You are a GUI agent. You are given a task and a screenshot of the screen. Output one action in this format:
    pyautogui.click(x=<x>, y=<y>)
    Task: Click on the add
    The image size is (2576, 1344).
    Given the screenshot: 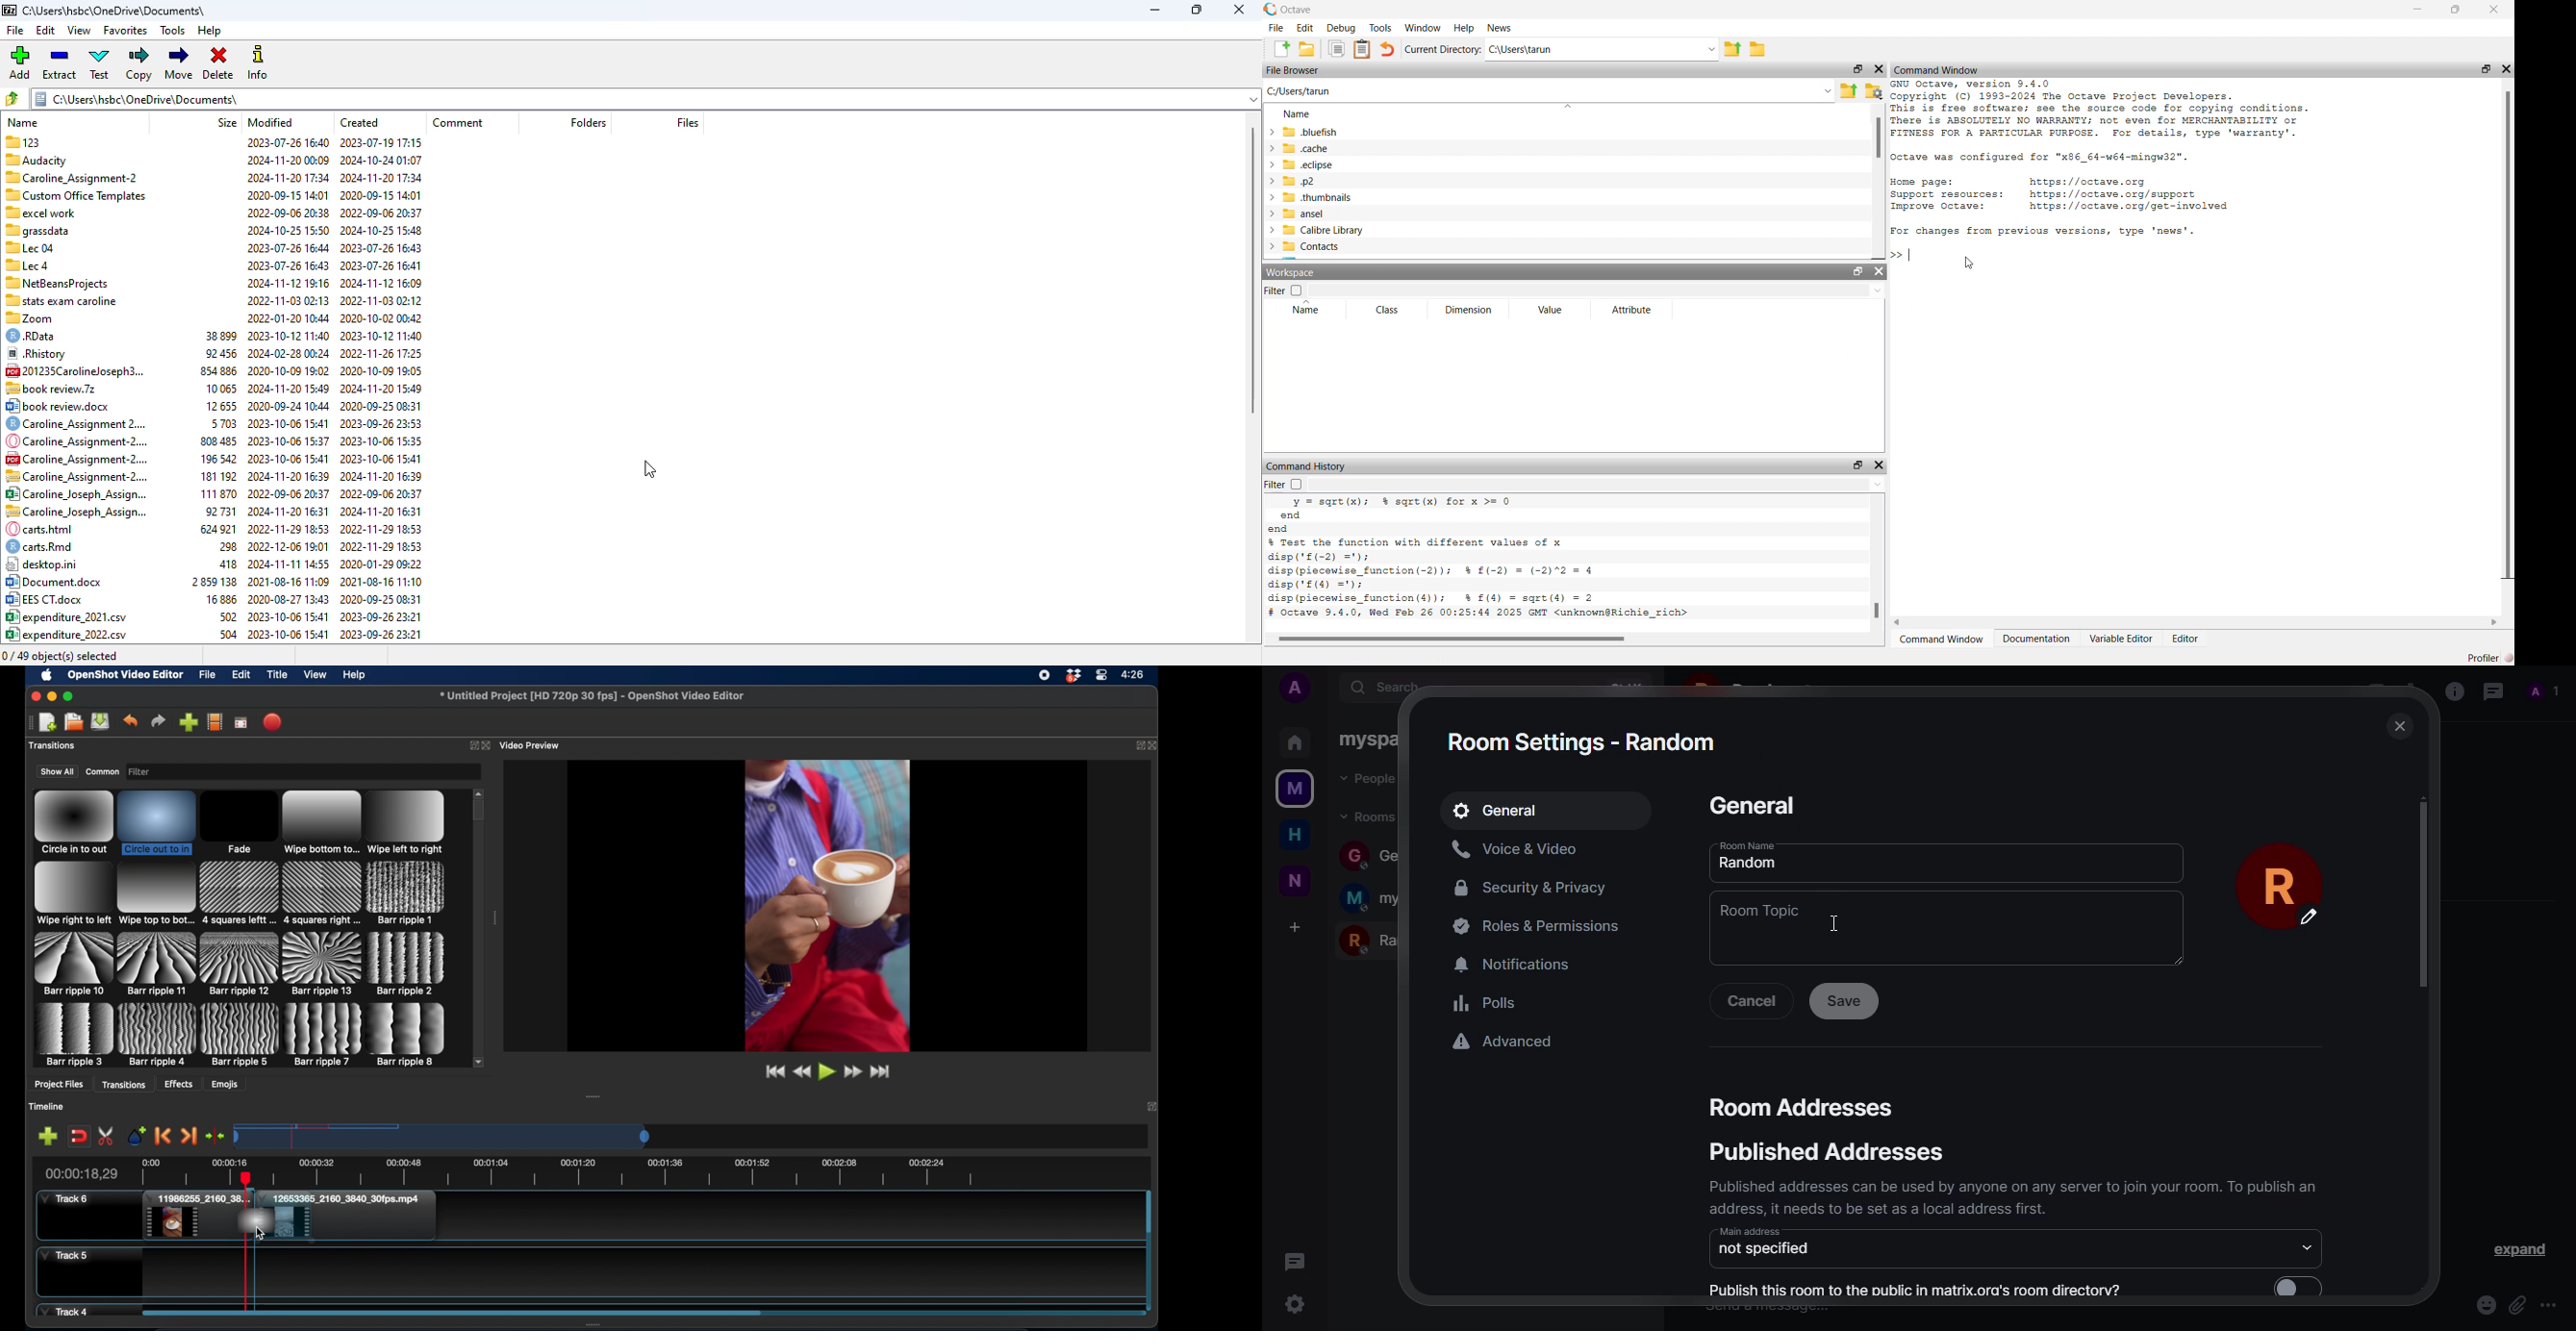 What is the action you would take?
    pyautogui.click(x=1296, y=926)
    